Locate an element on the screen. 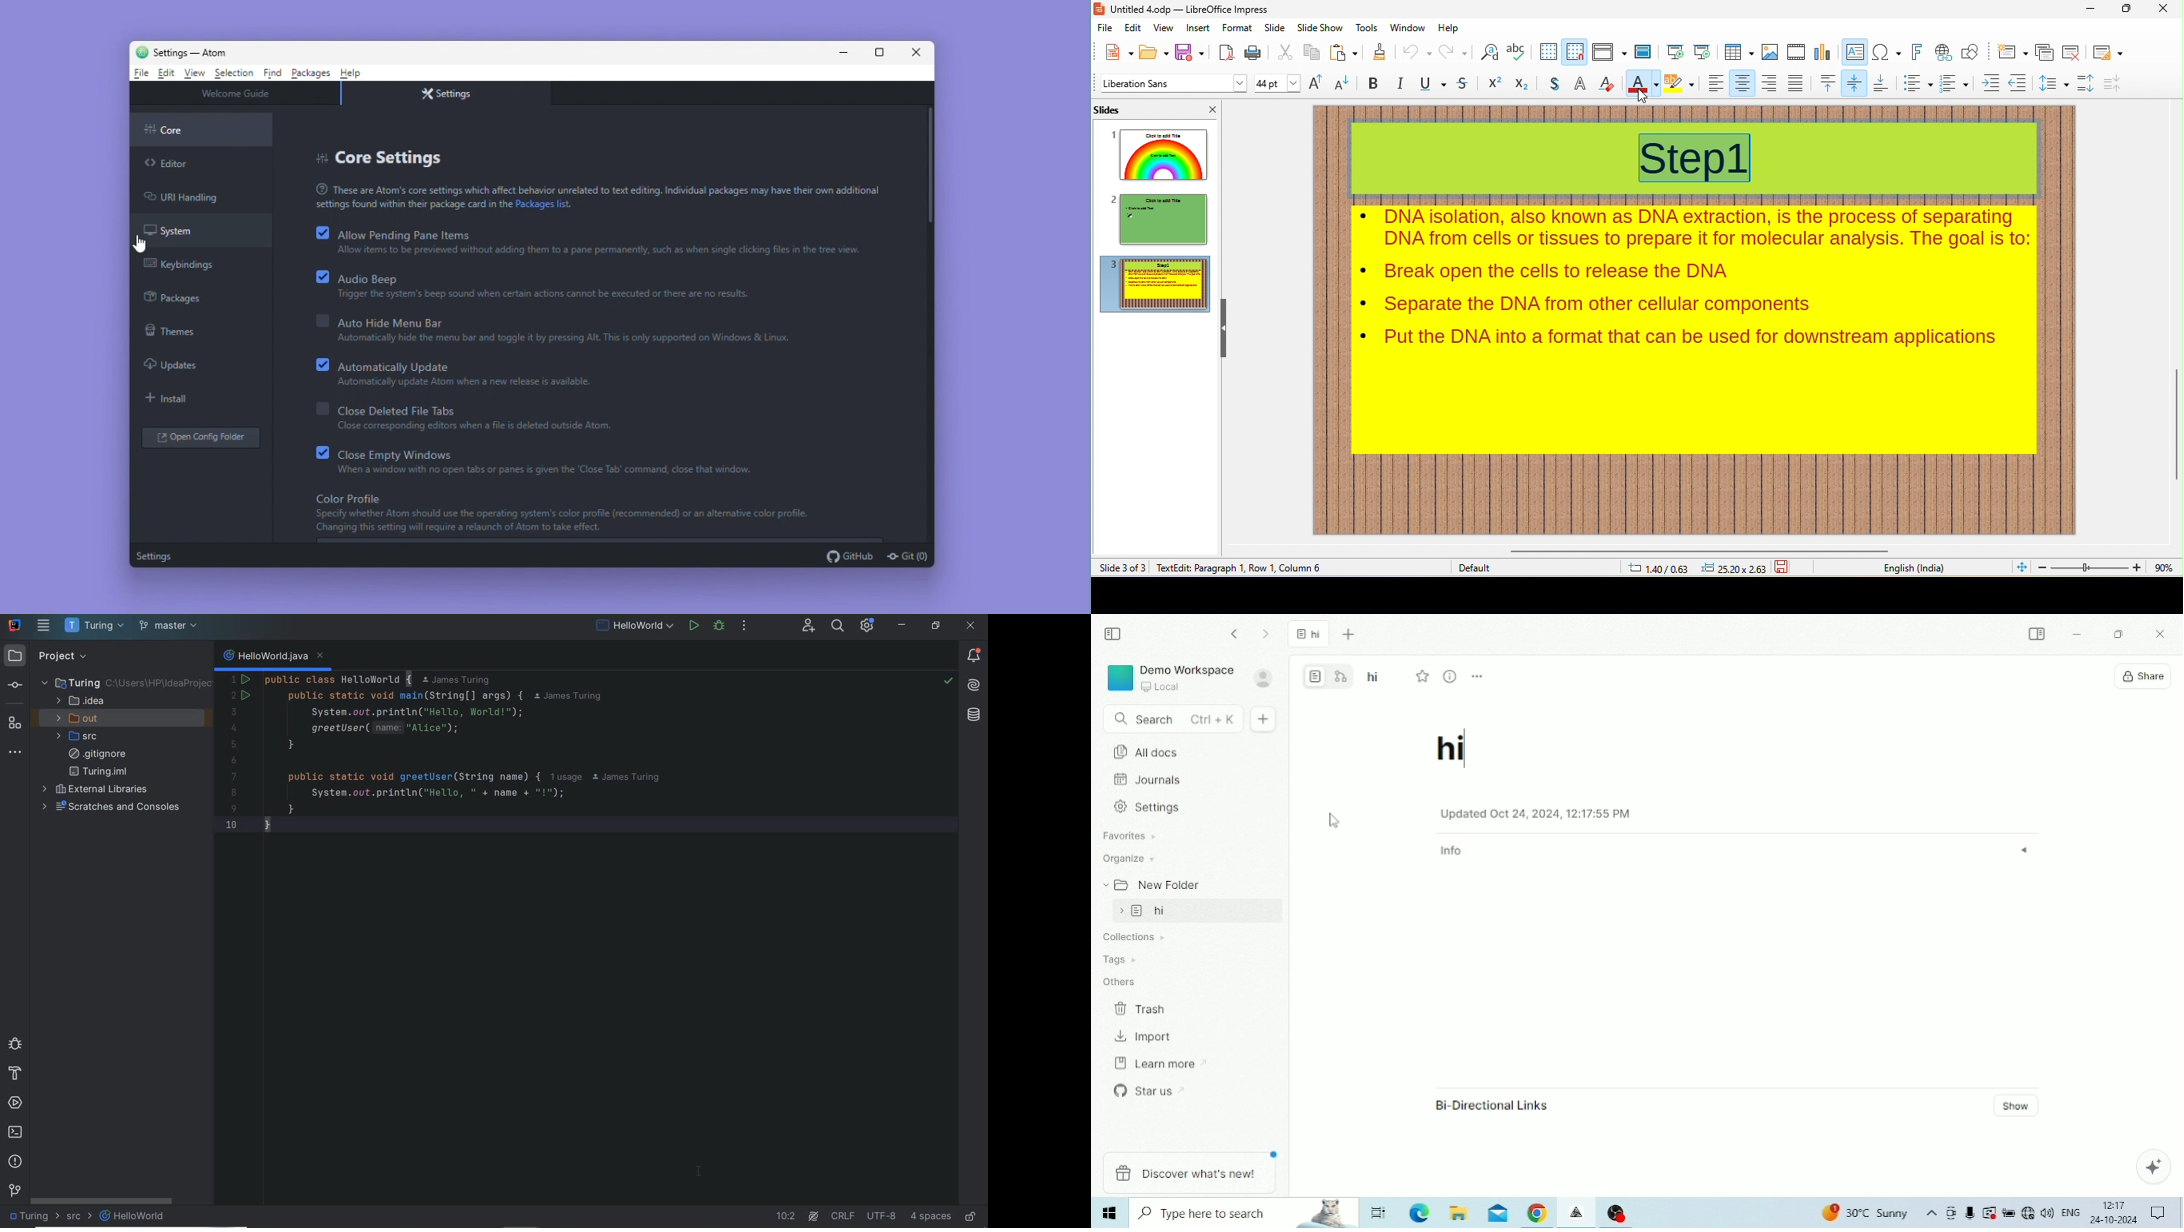 The image size is (2184, 1232). start from beginning is located at coordinates (1673, 50).